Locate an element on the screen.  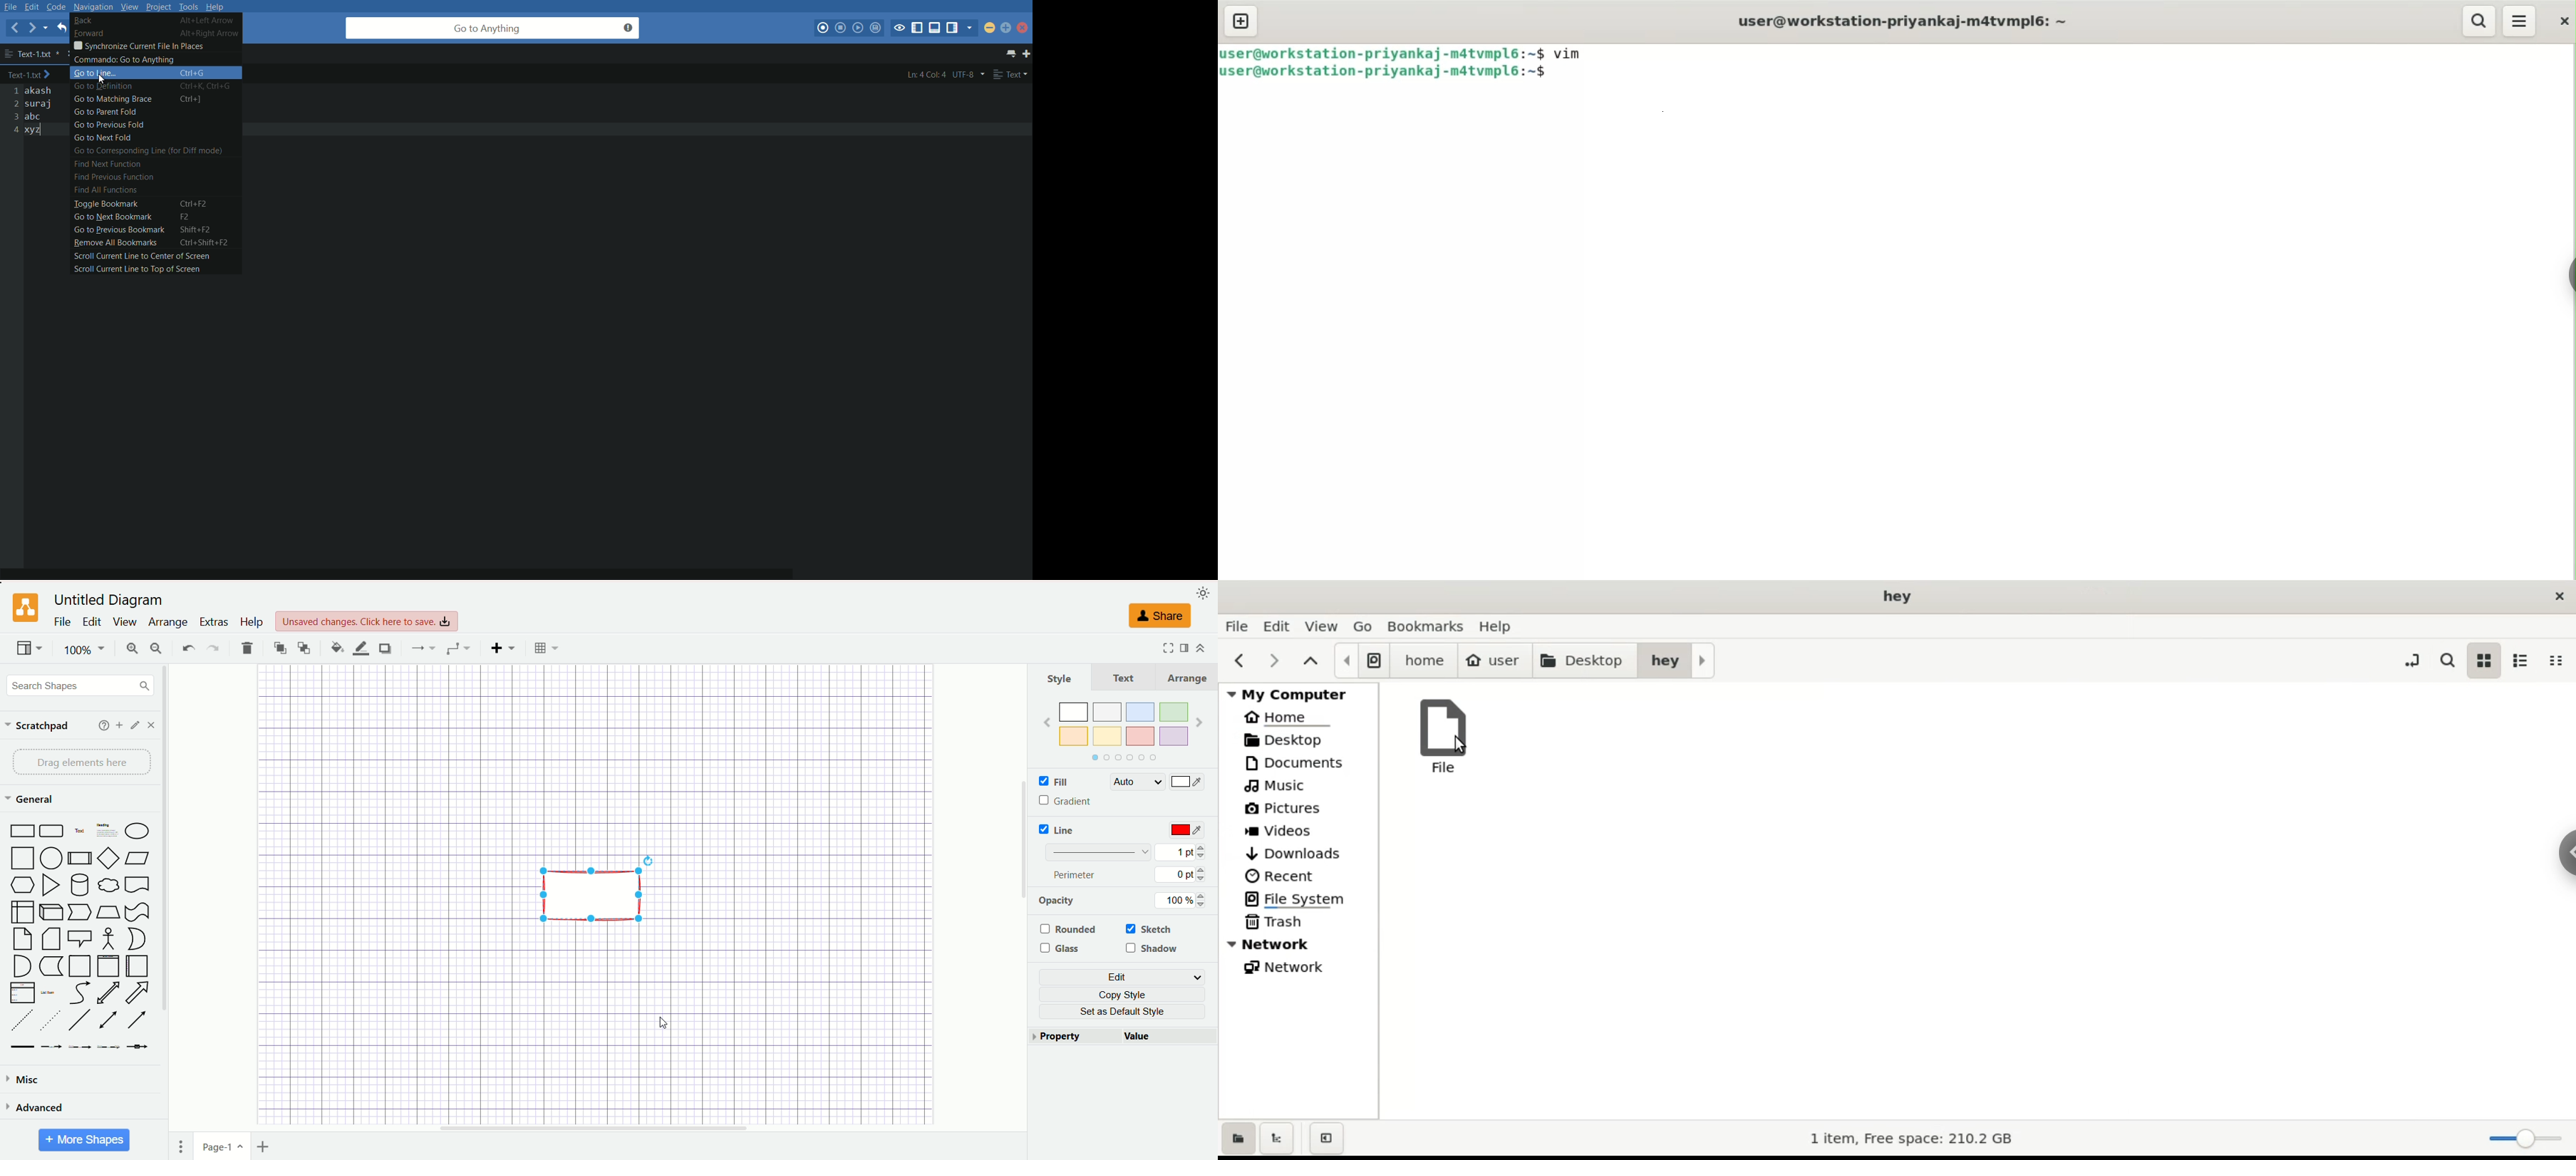
appearance is located at coordinates (1201, 593).